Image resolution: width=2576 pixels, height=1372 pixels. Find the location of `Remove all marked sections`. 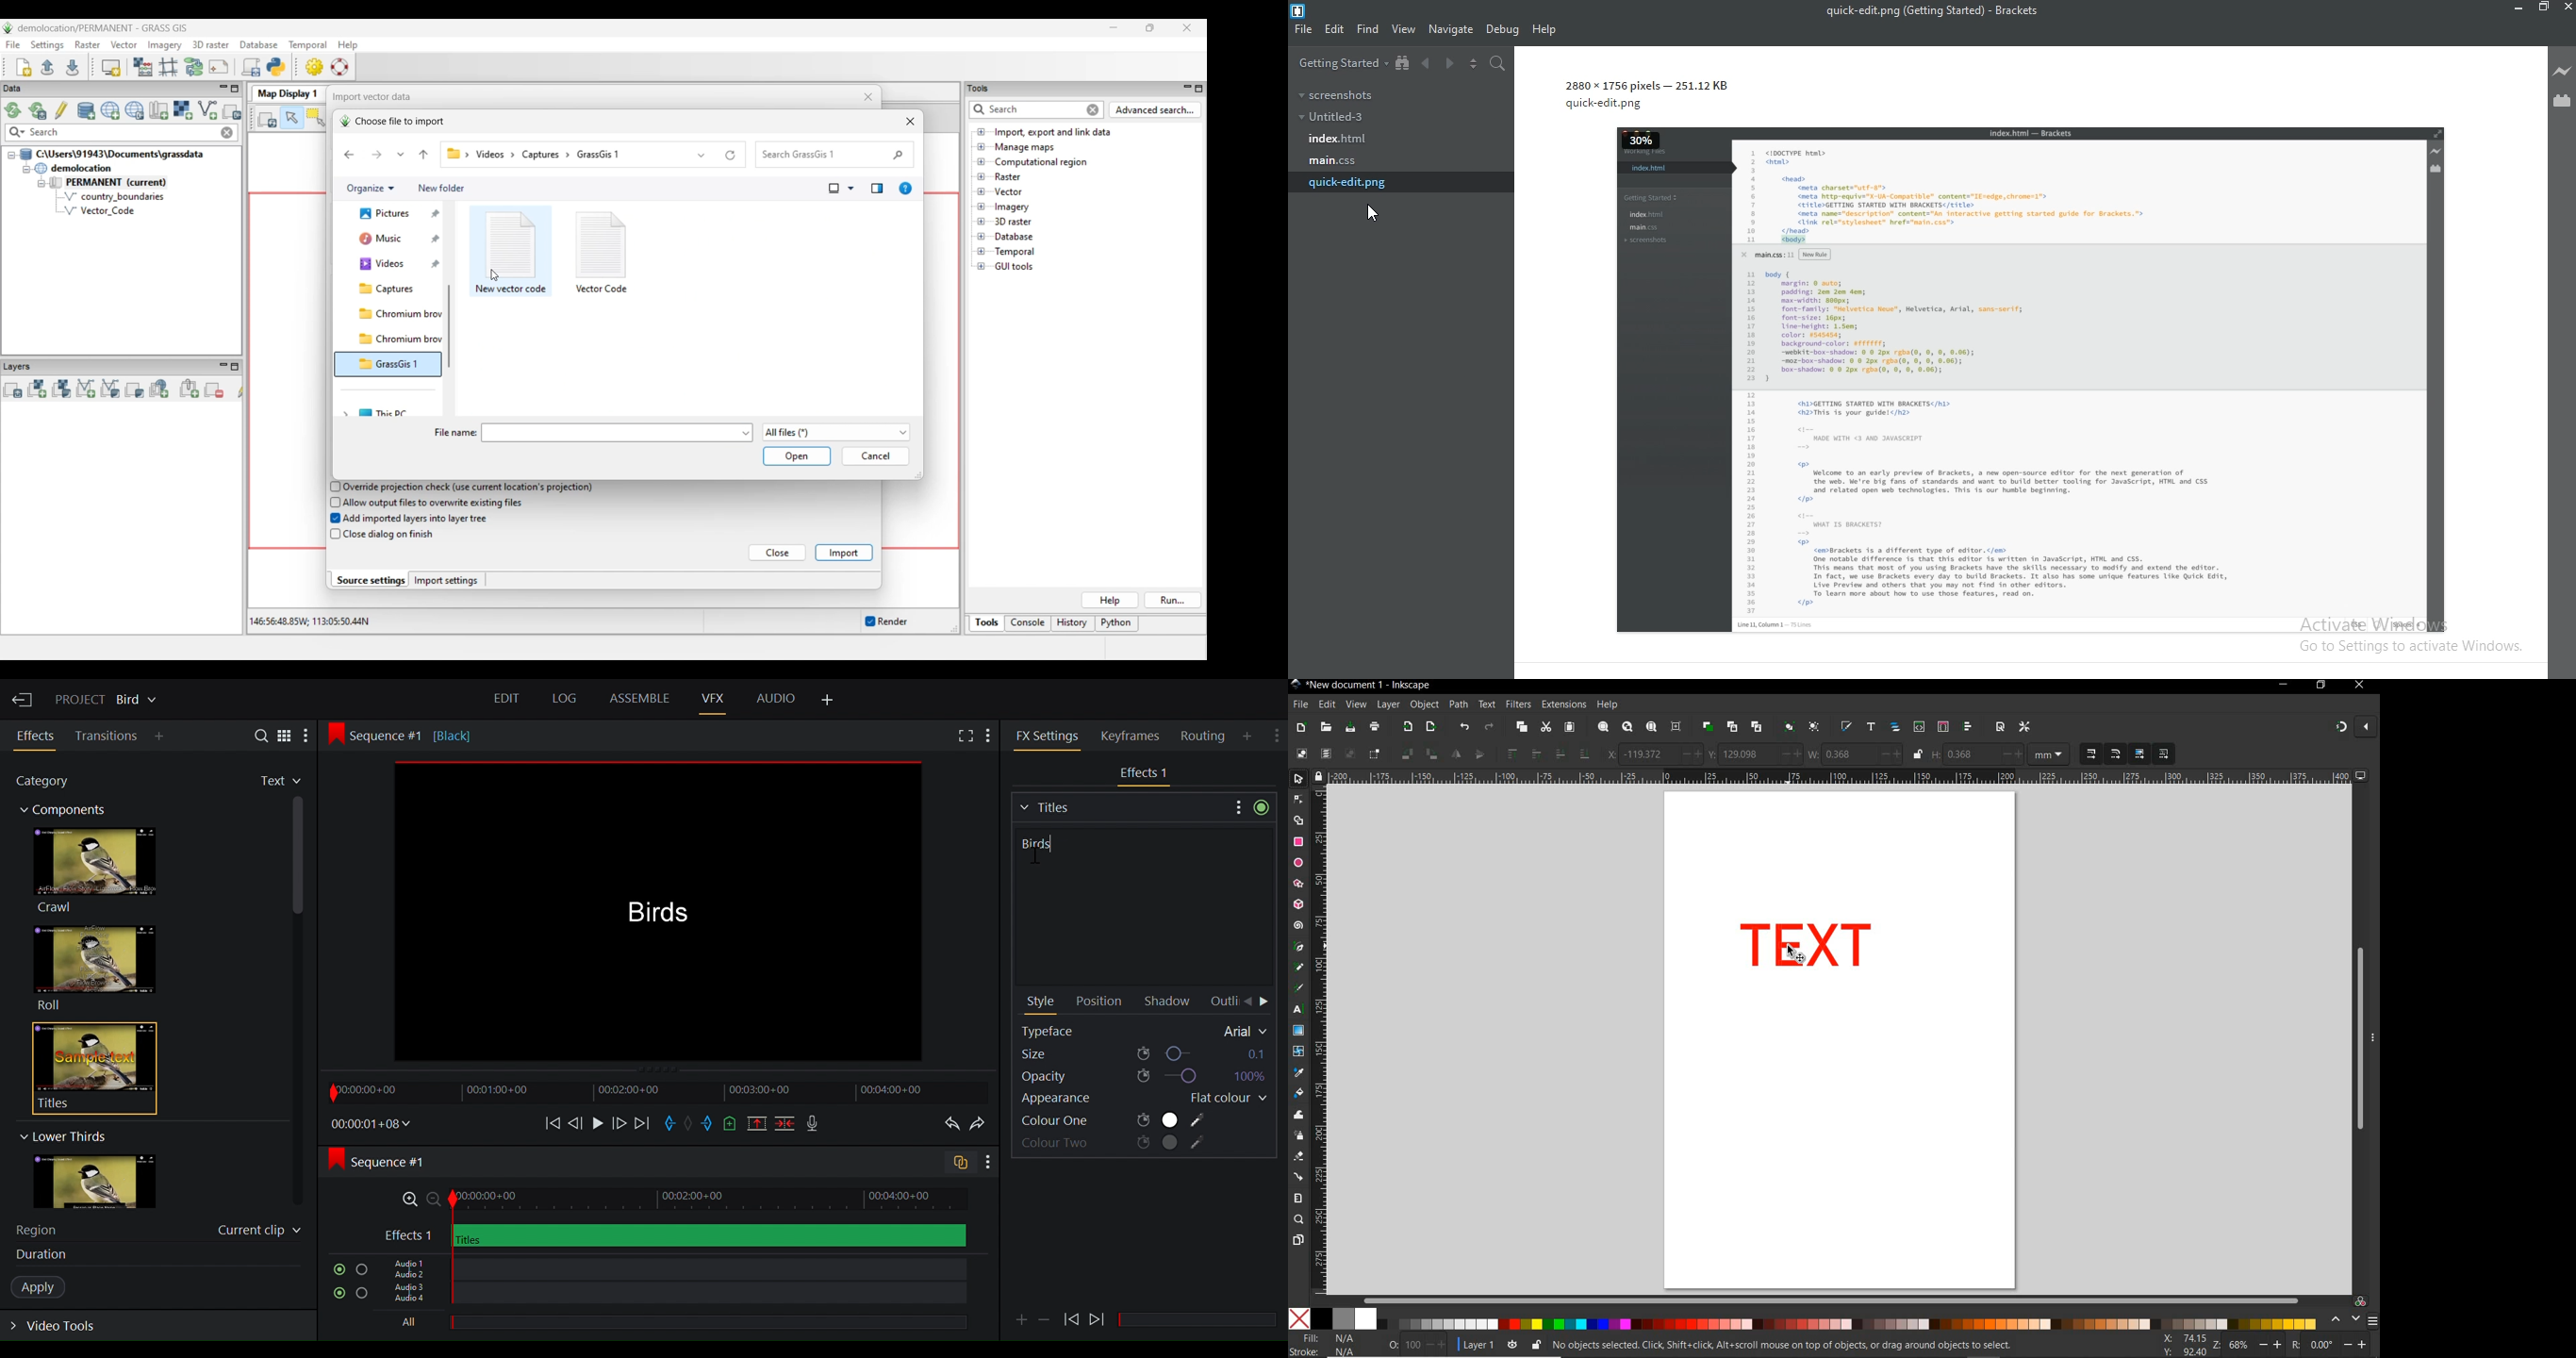

Remove all marked sections is located at coordinates (758, 1126).